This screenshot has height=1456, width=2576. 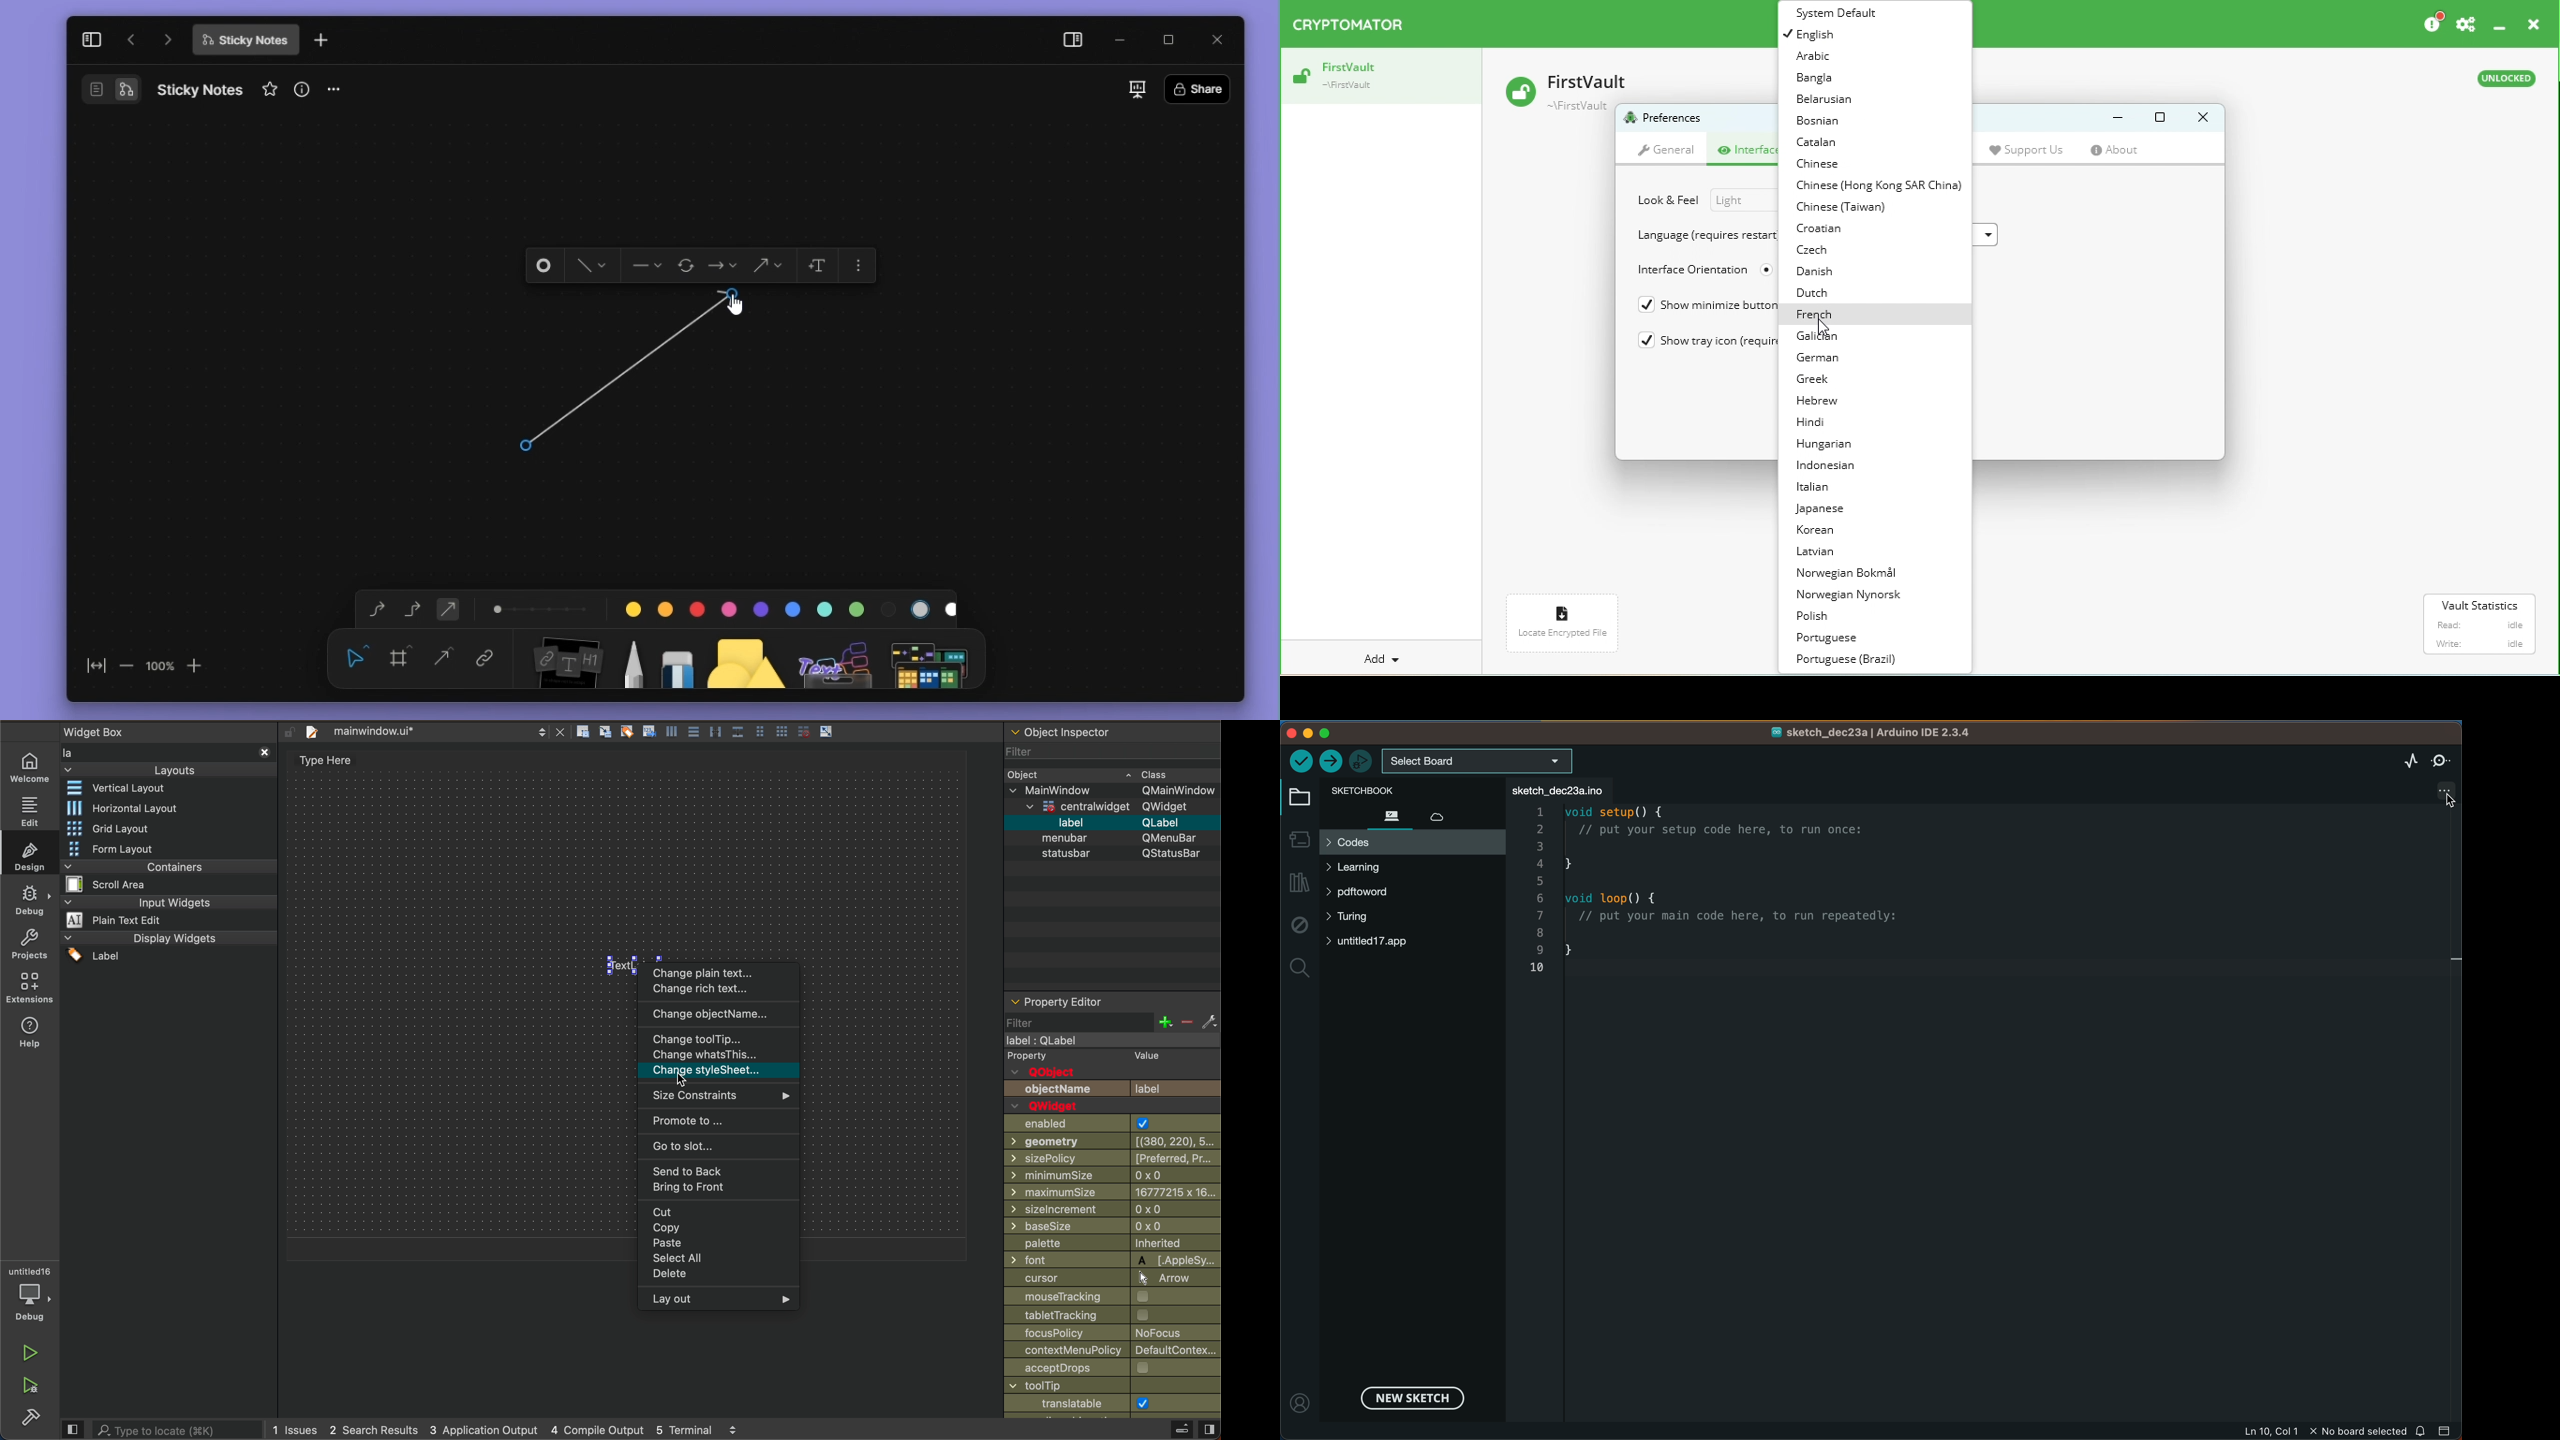 What do you see at coordinates (1410, 1397) in the screenshot?
I see `new sketch` at bounding box center [1410, 1397].